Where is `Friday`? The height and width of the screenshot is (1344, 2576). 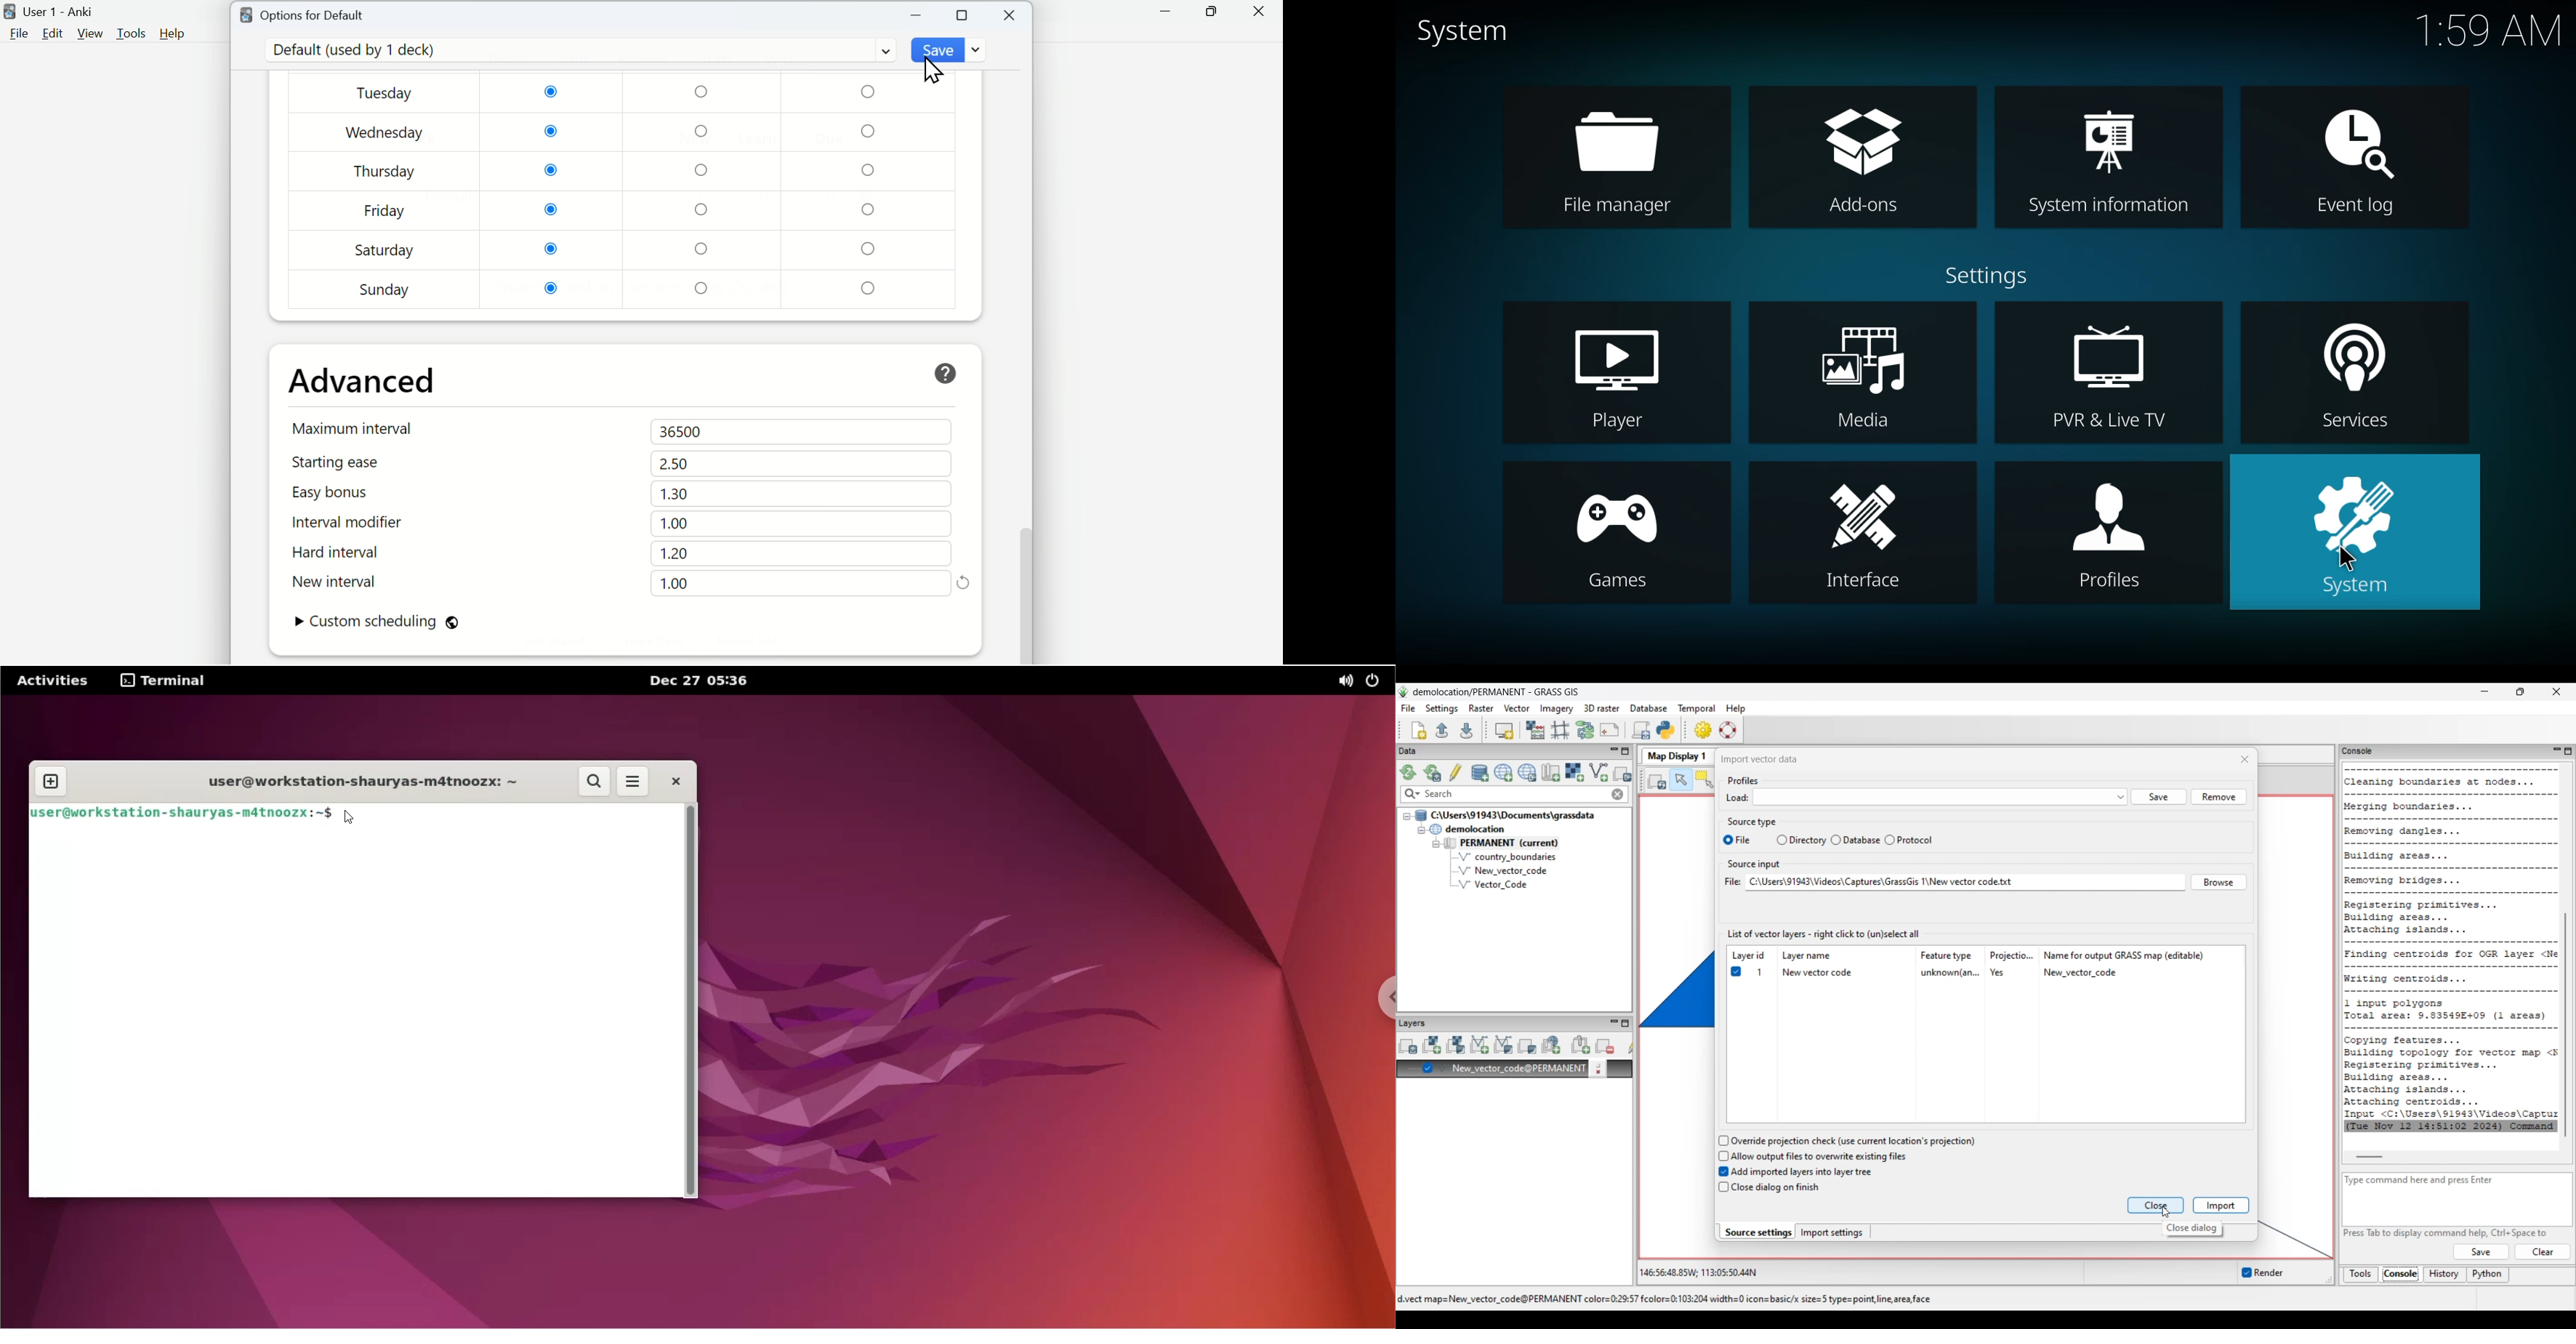 Friday is located at coordinates (385, 213).